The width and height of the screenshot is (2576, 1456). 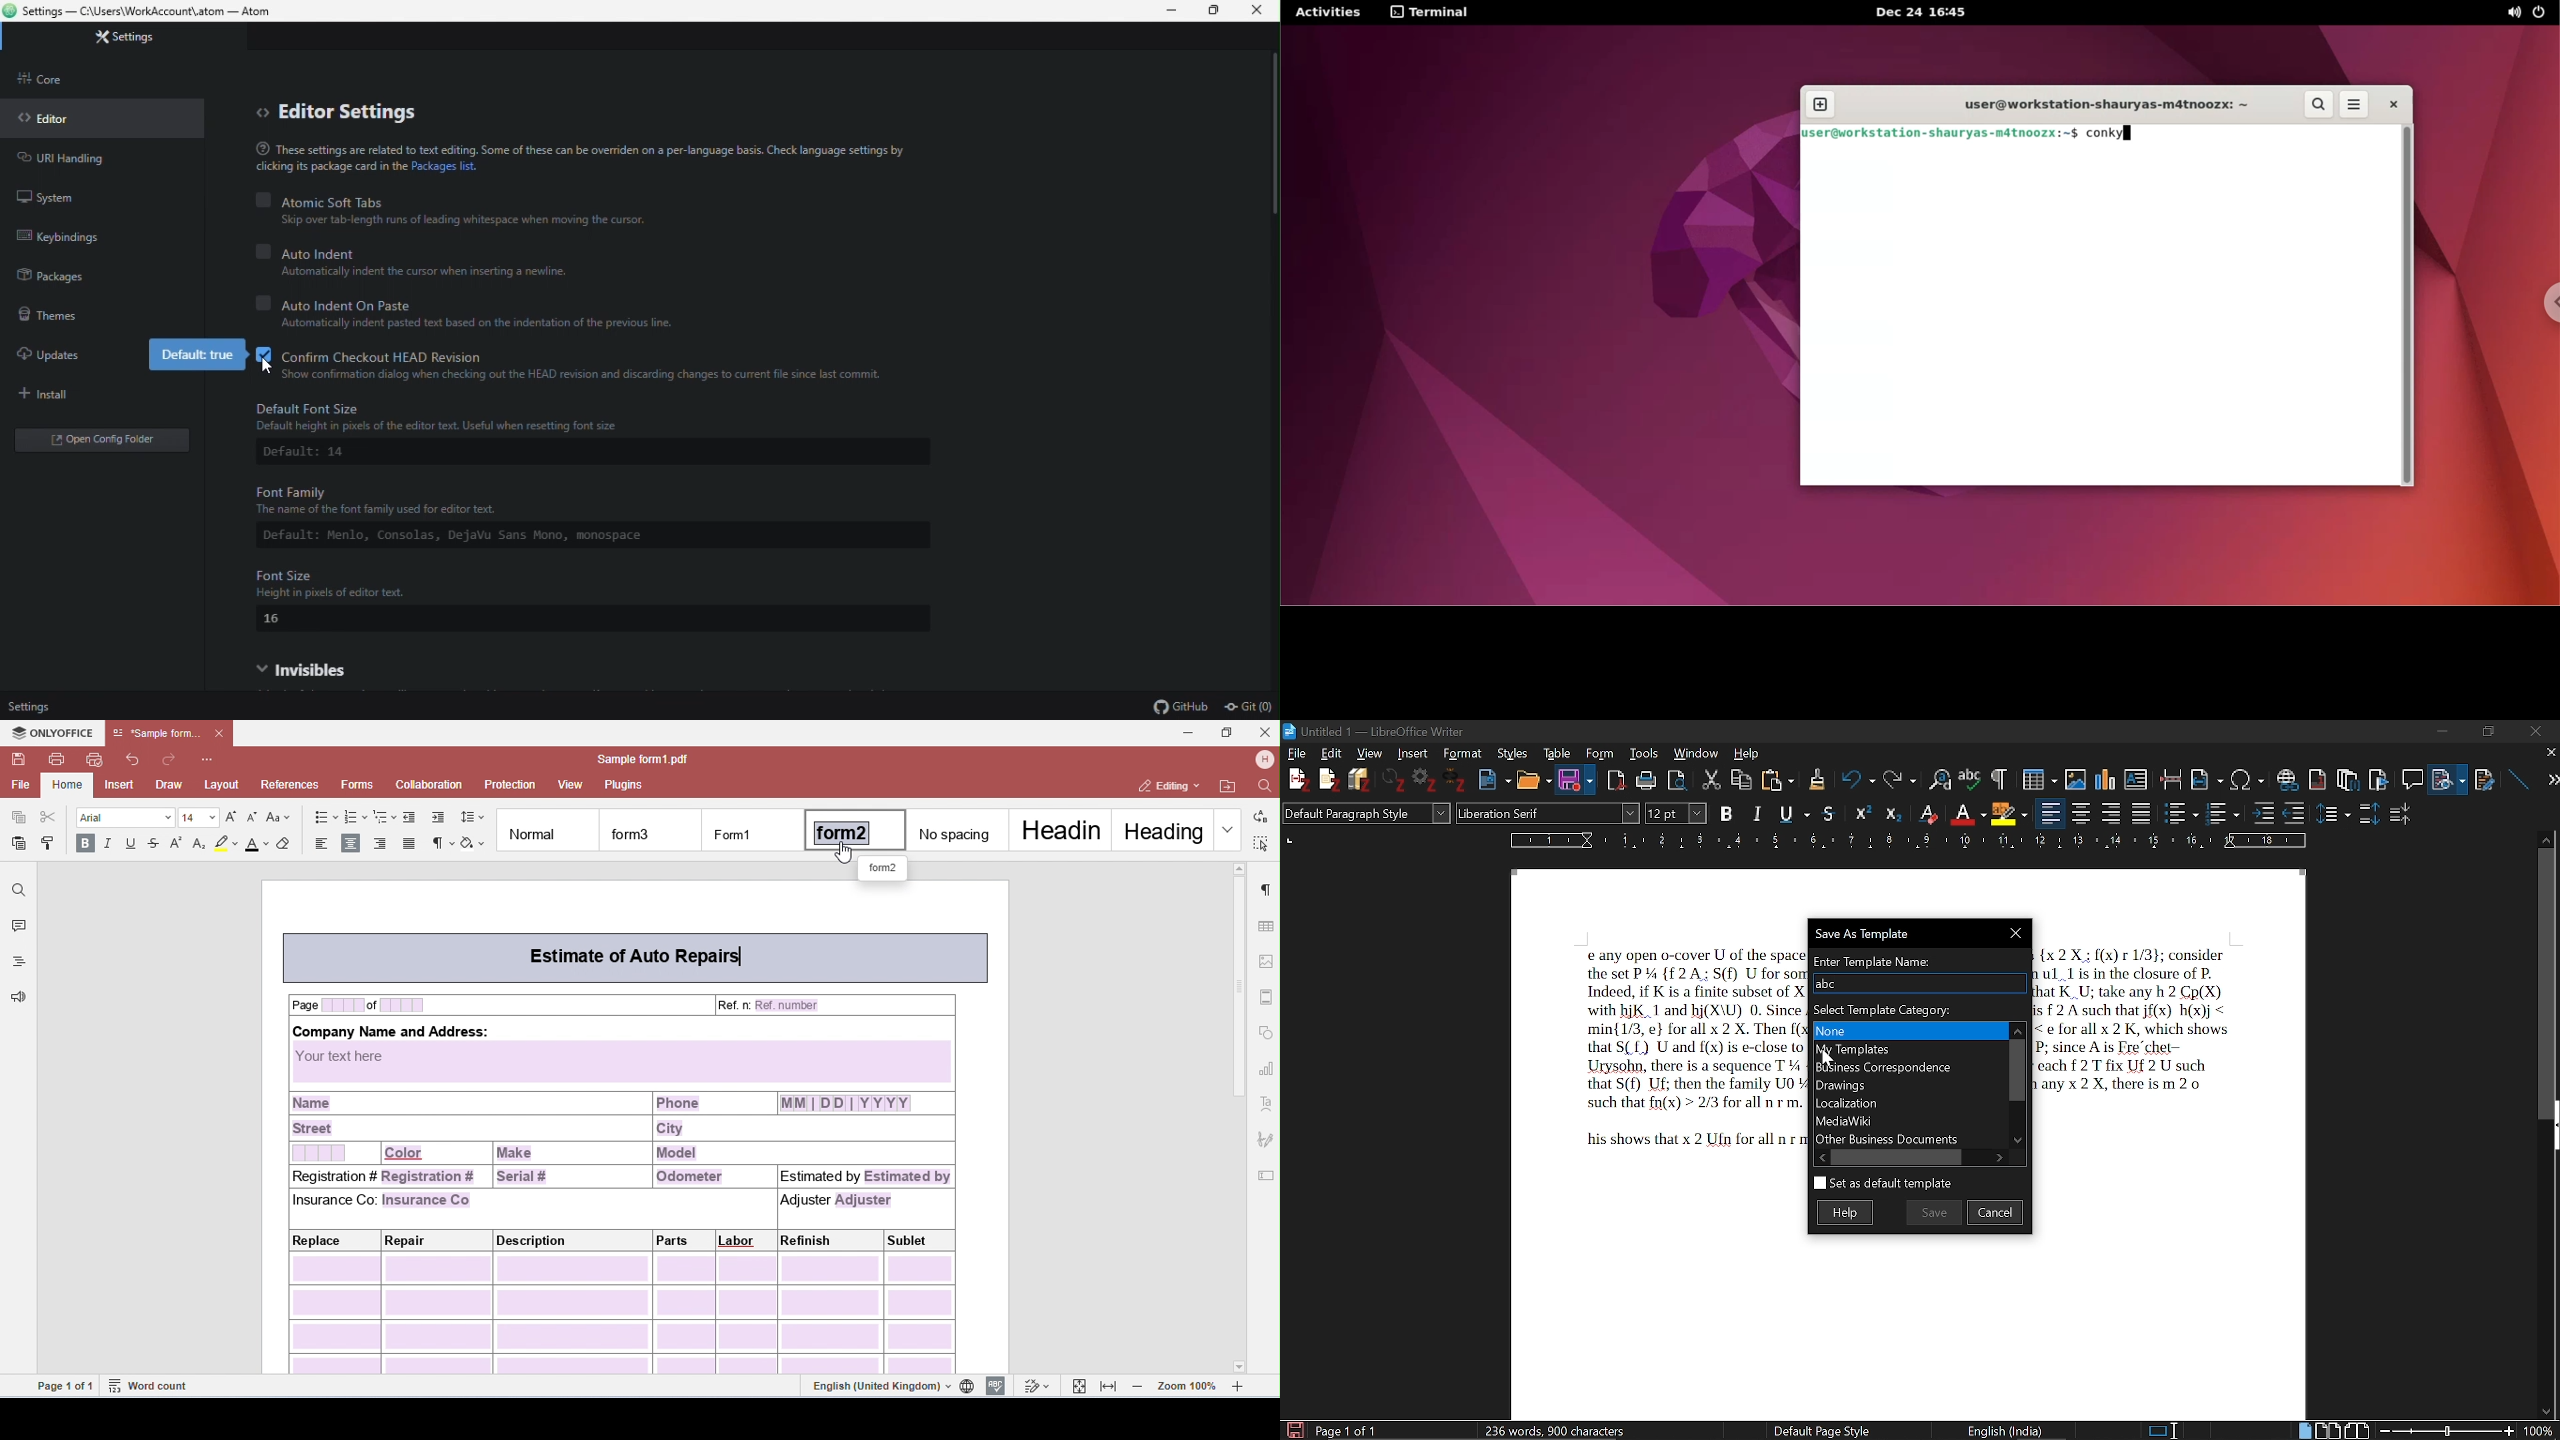 I want to click on , so click(x=1329, y=781).